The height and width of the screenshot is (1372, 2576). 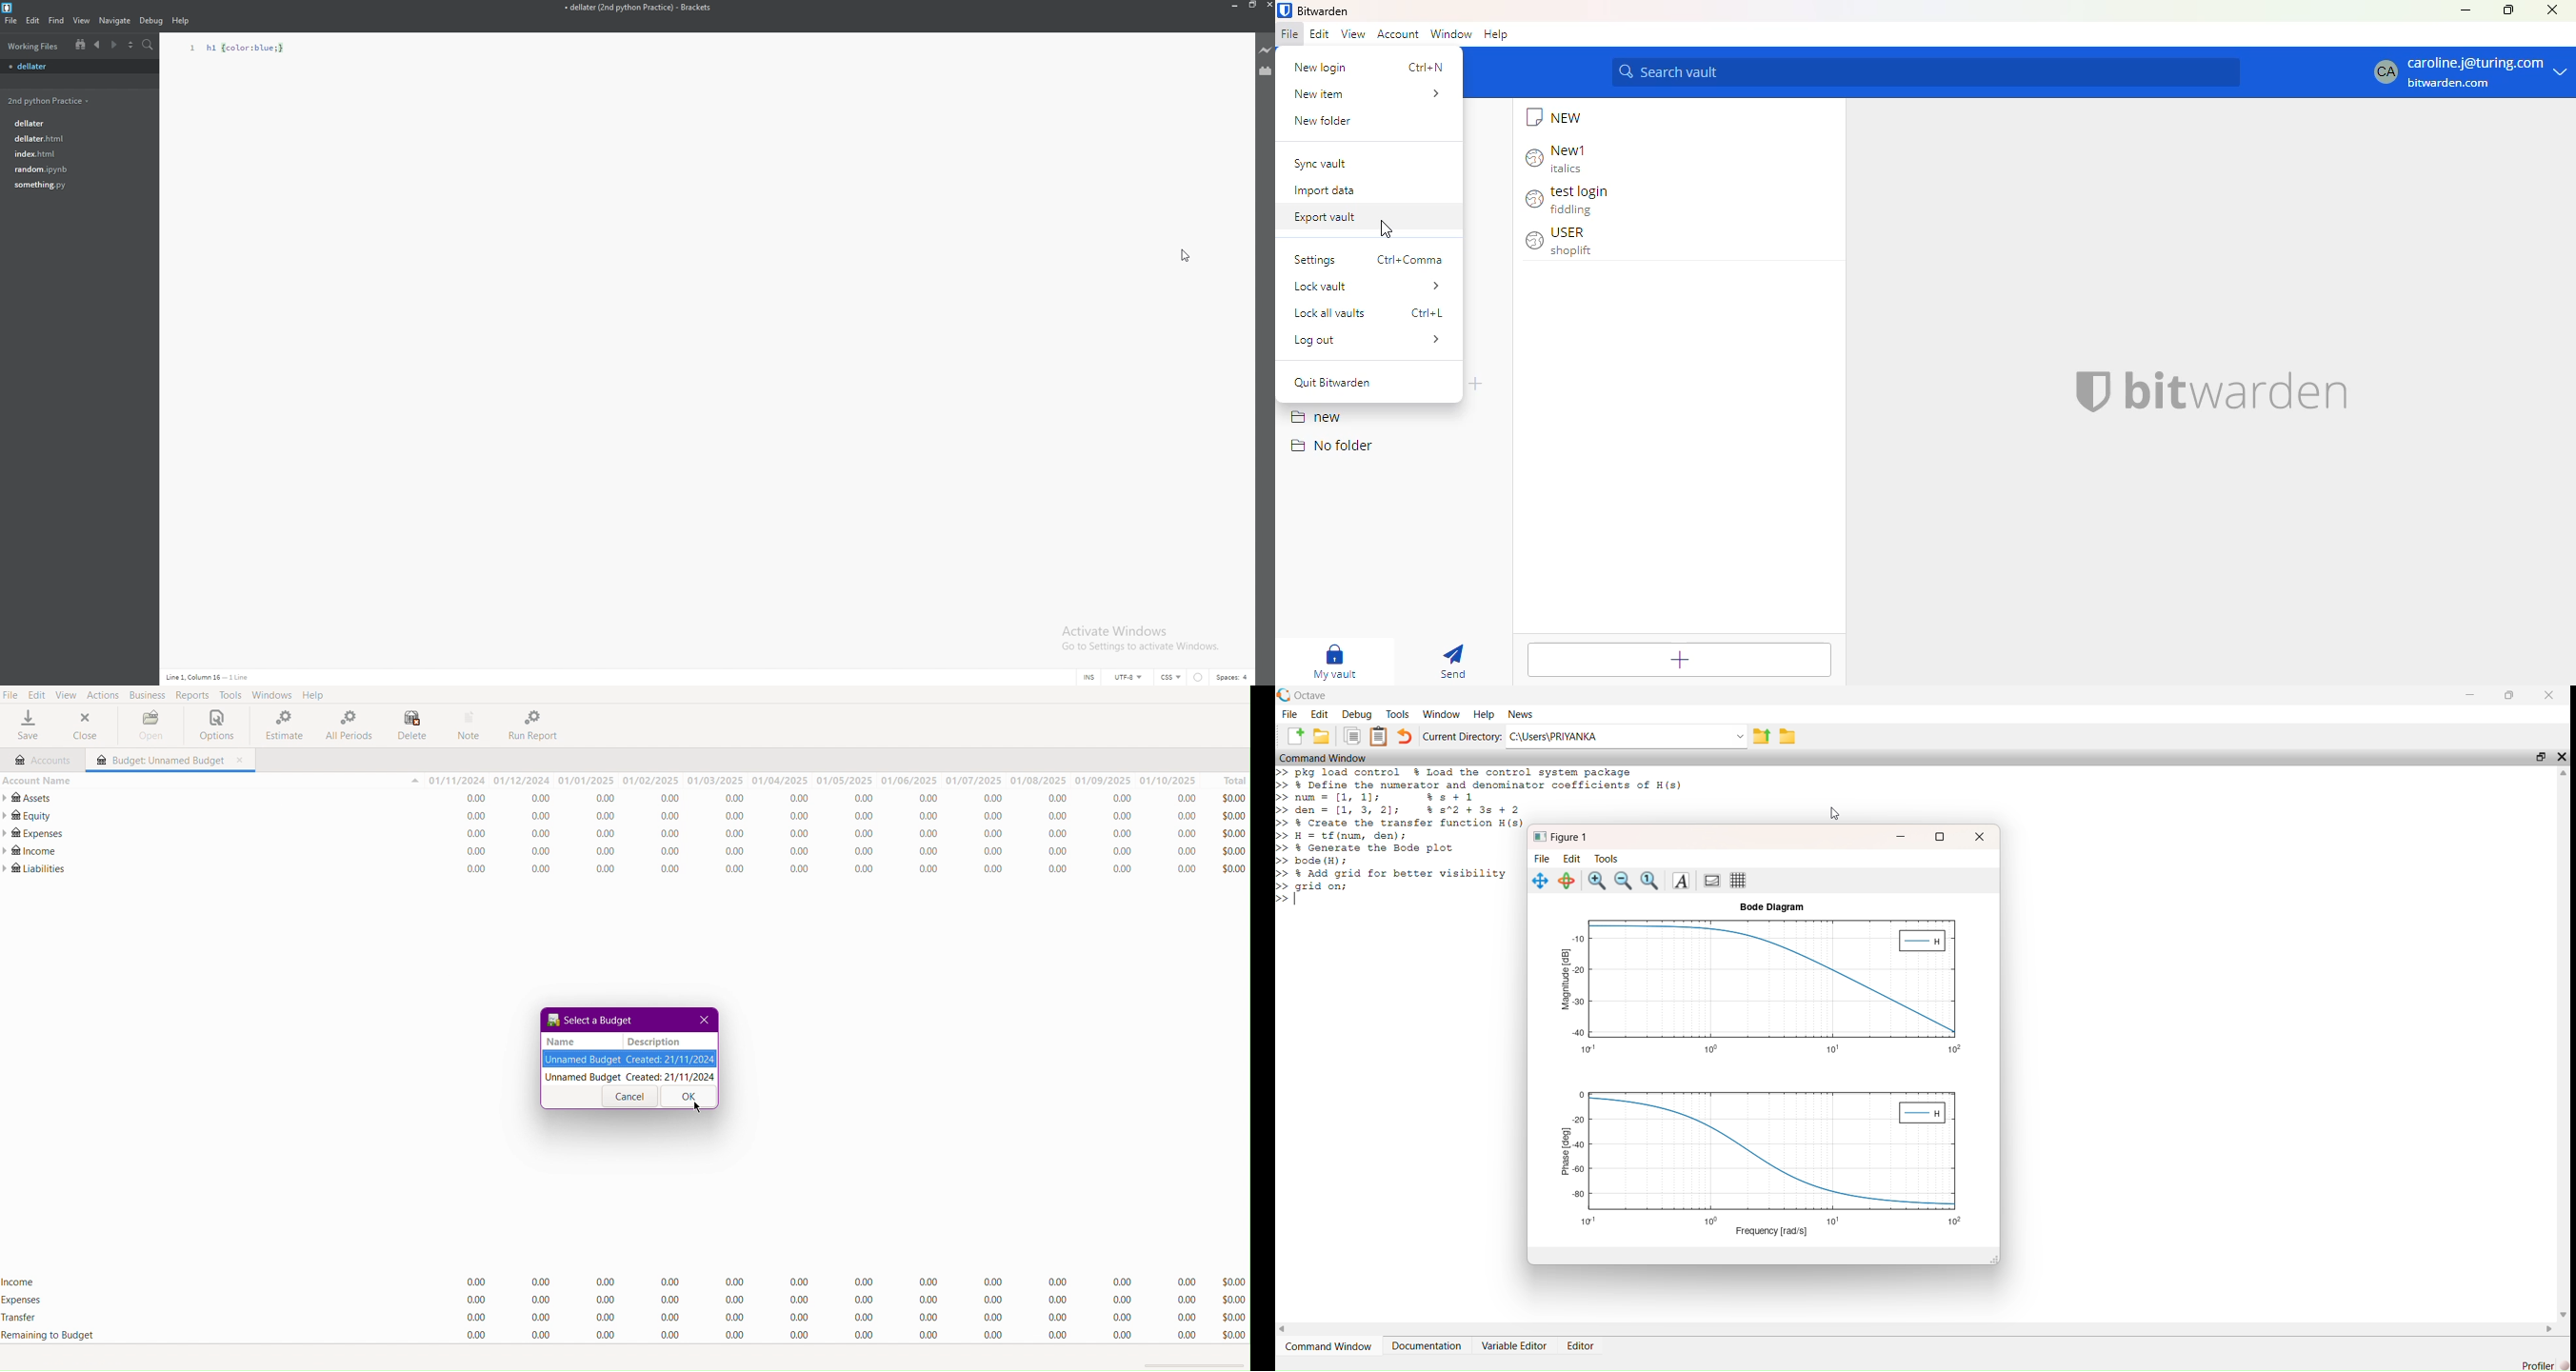 I want to click on Insert text, so click(x=1681, y=881).